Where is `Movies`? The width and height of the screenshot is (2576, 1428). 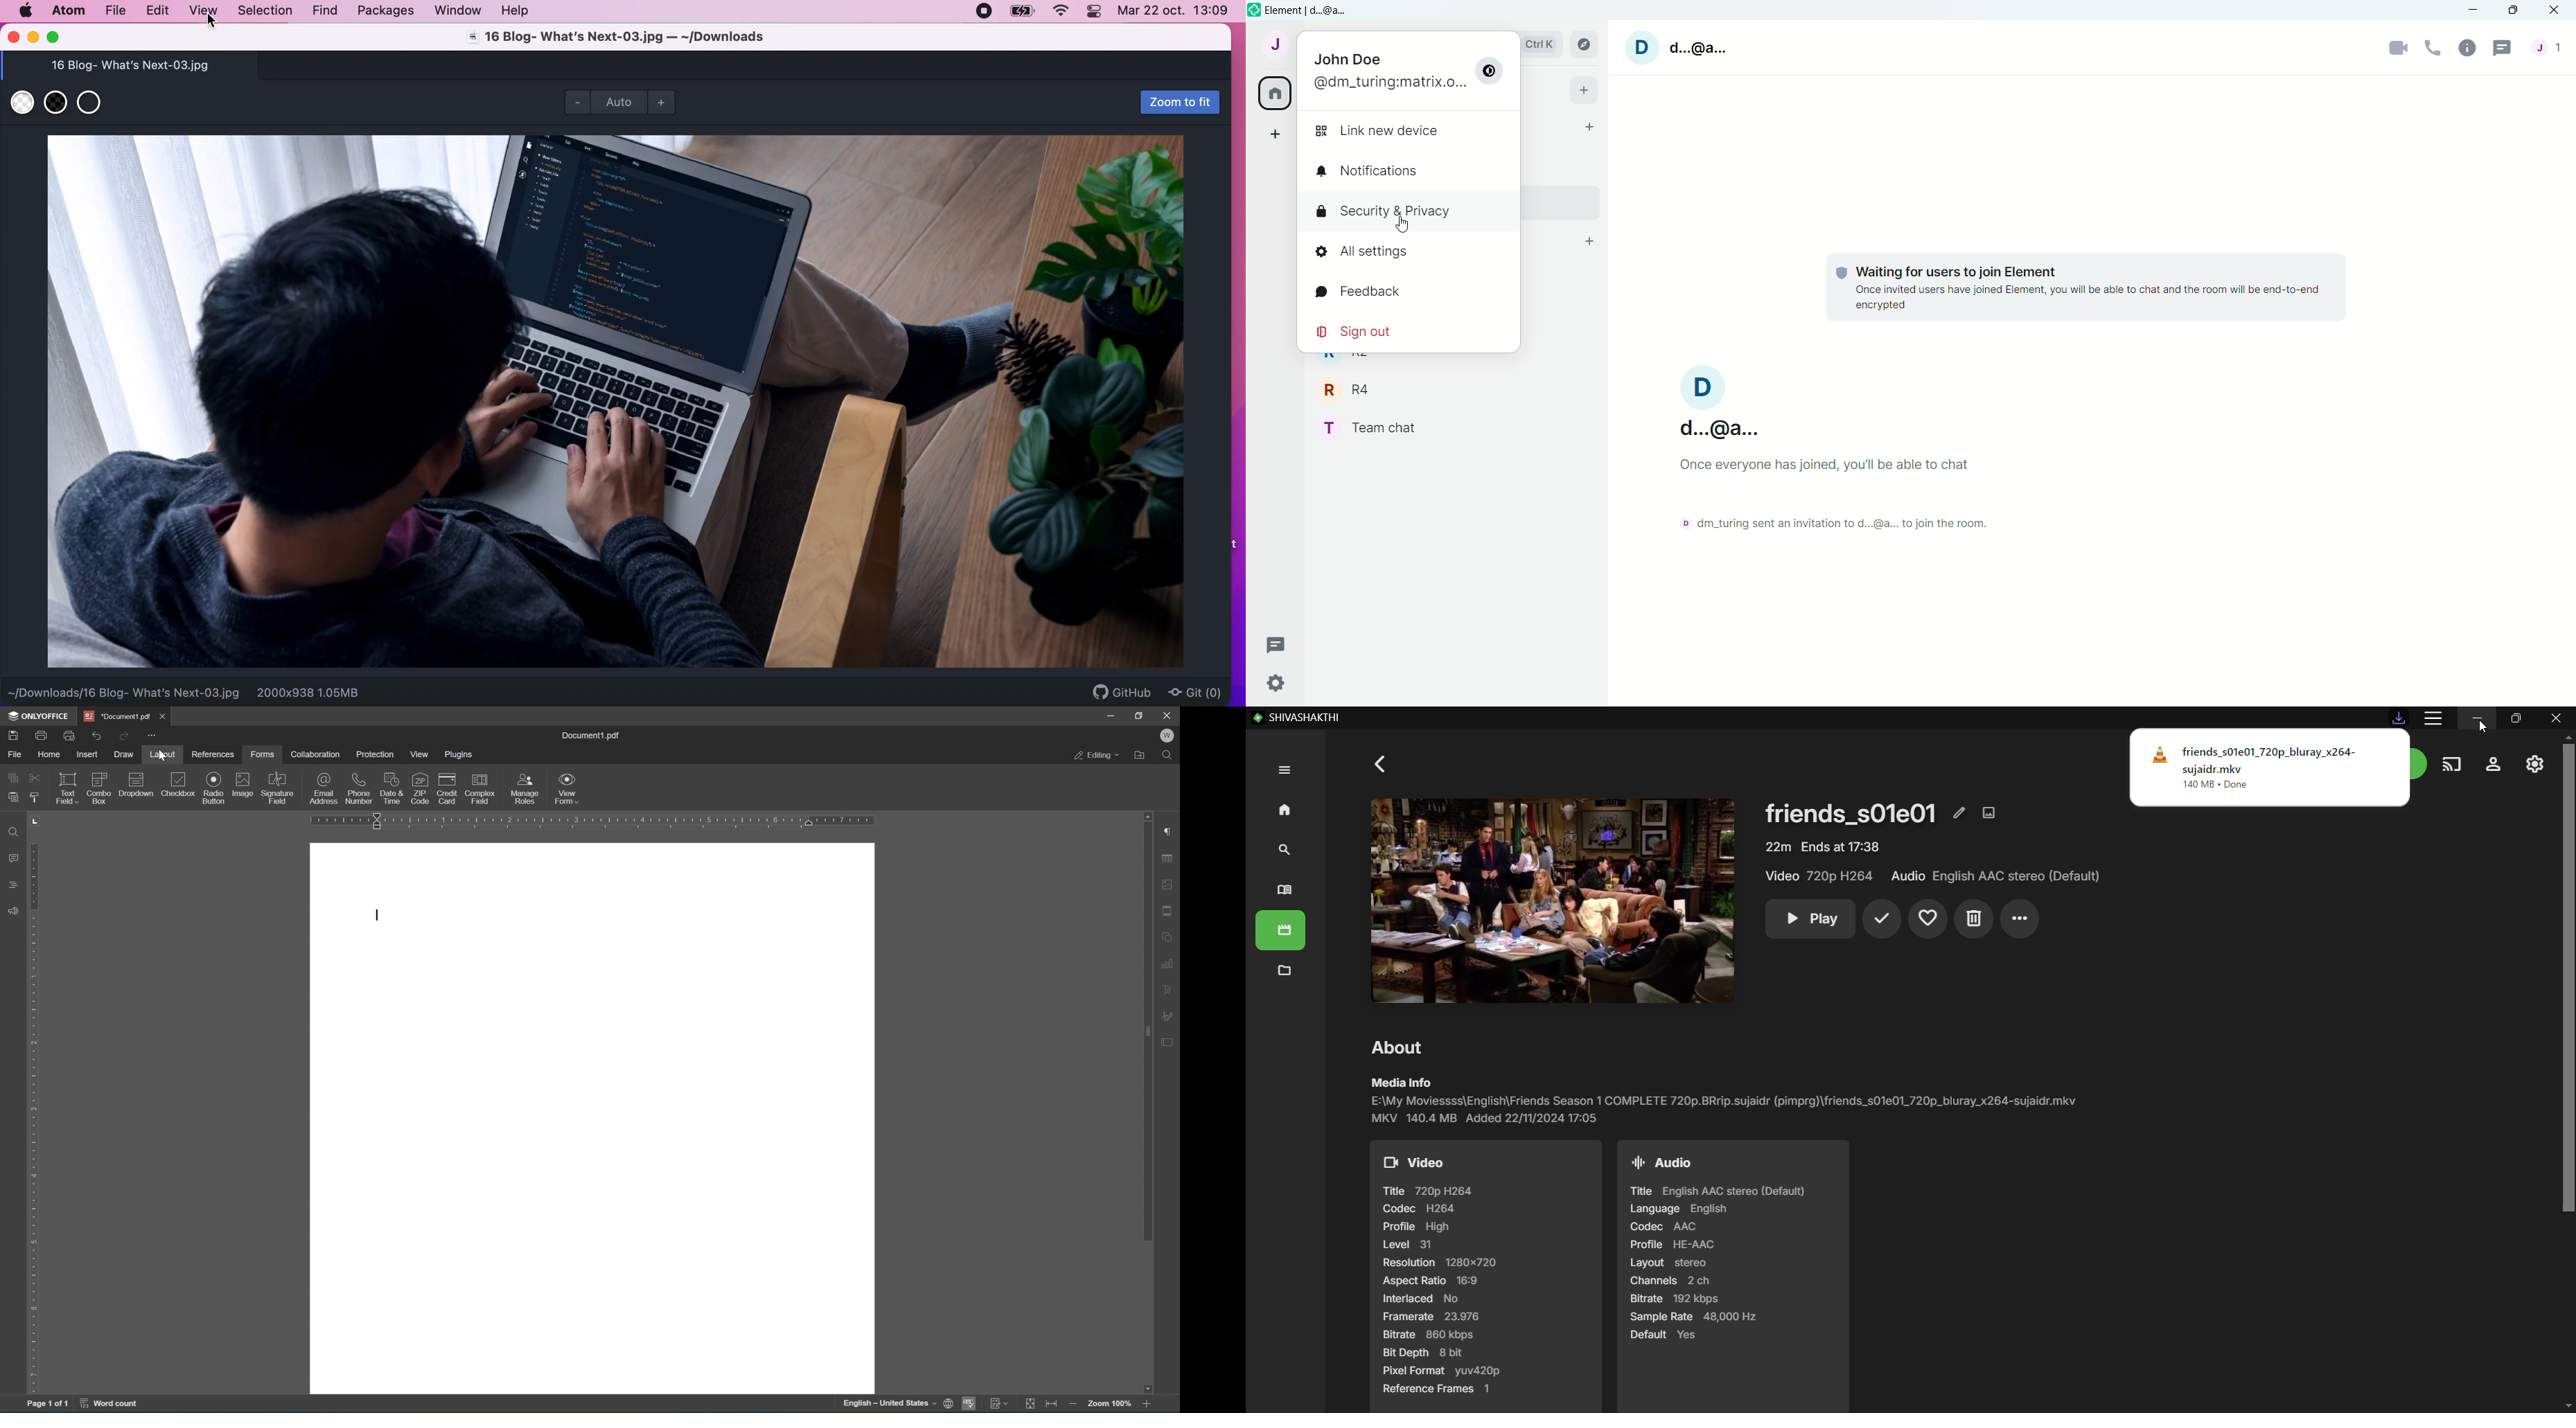 Movies is located at coordinates (1282, 932).